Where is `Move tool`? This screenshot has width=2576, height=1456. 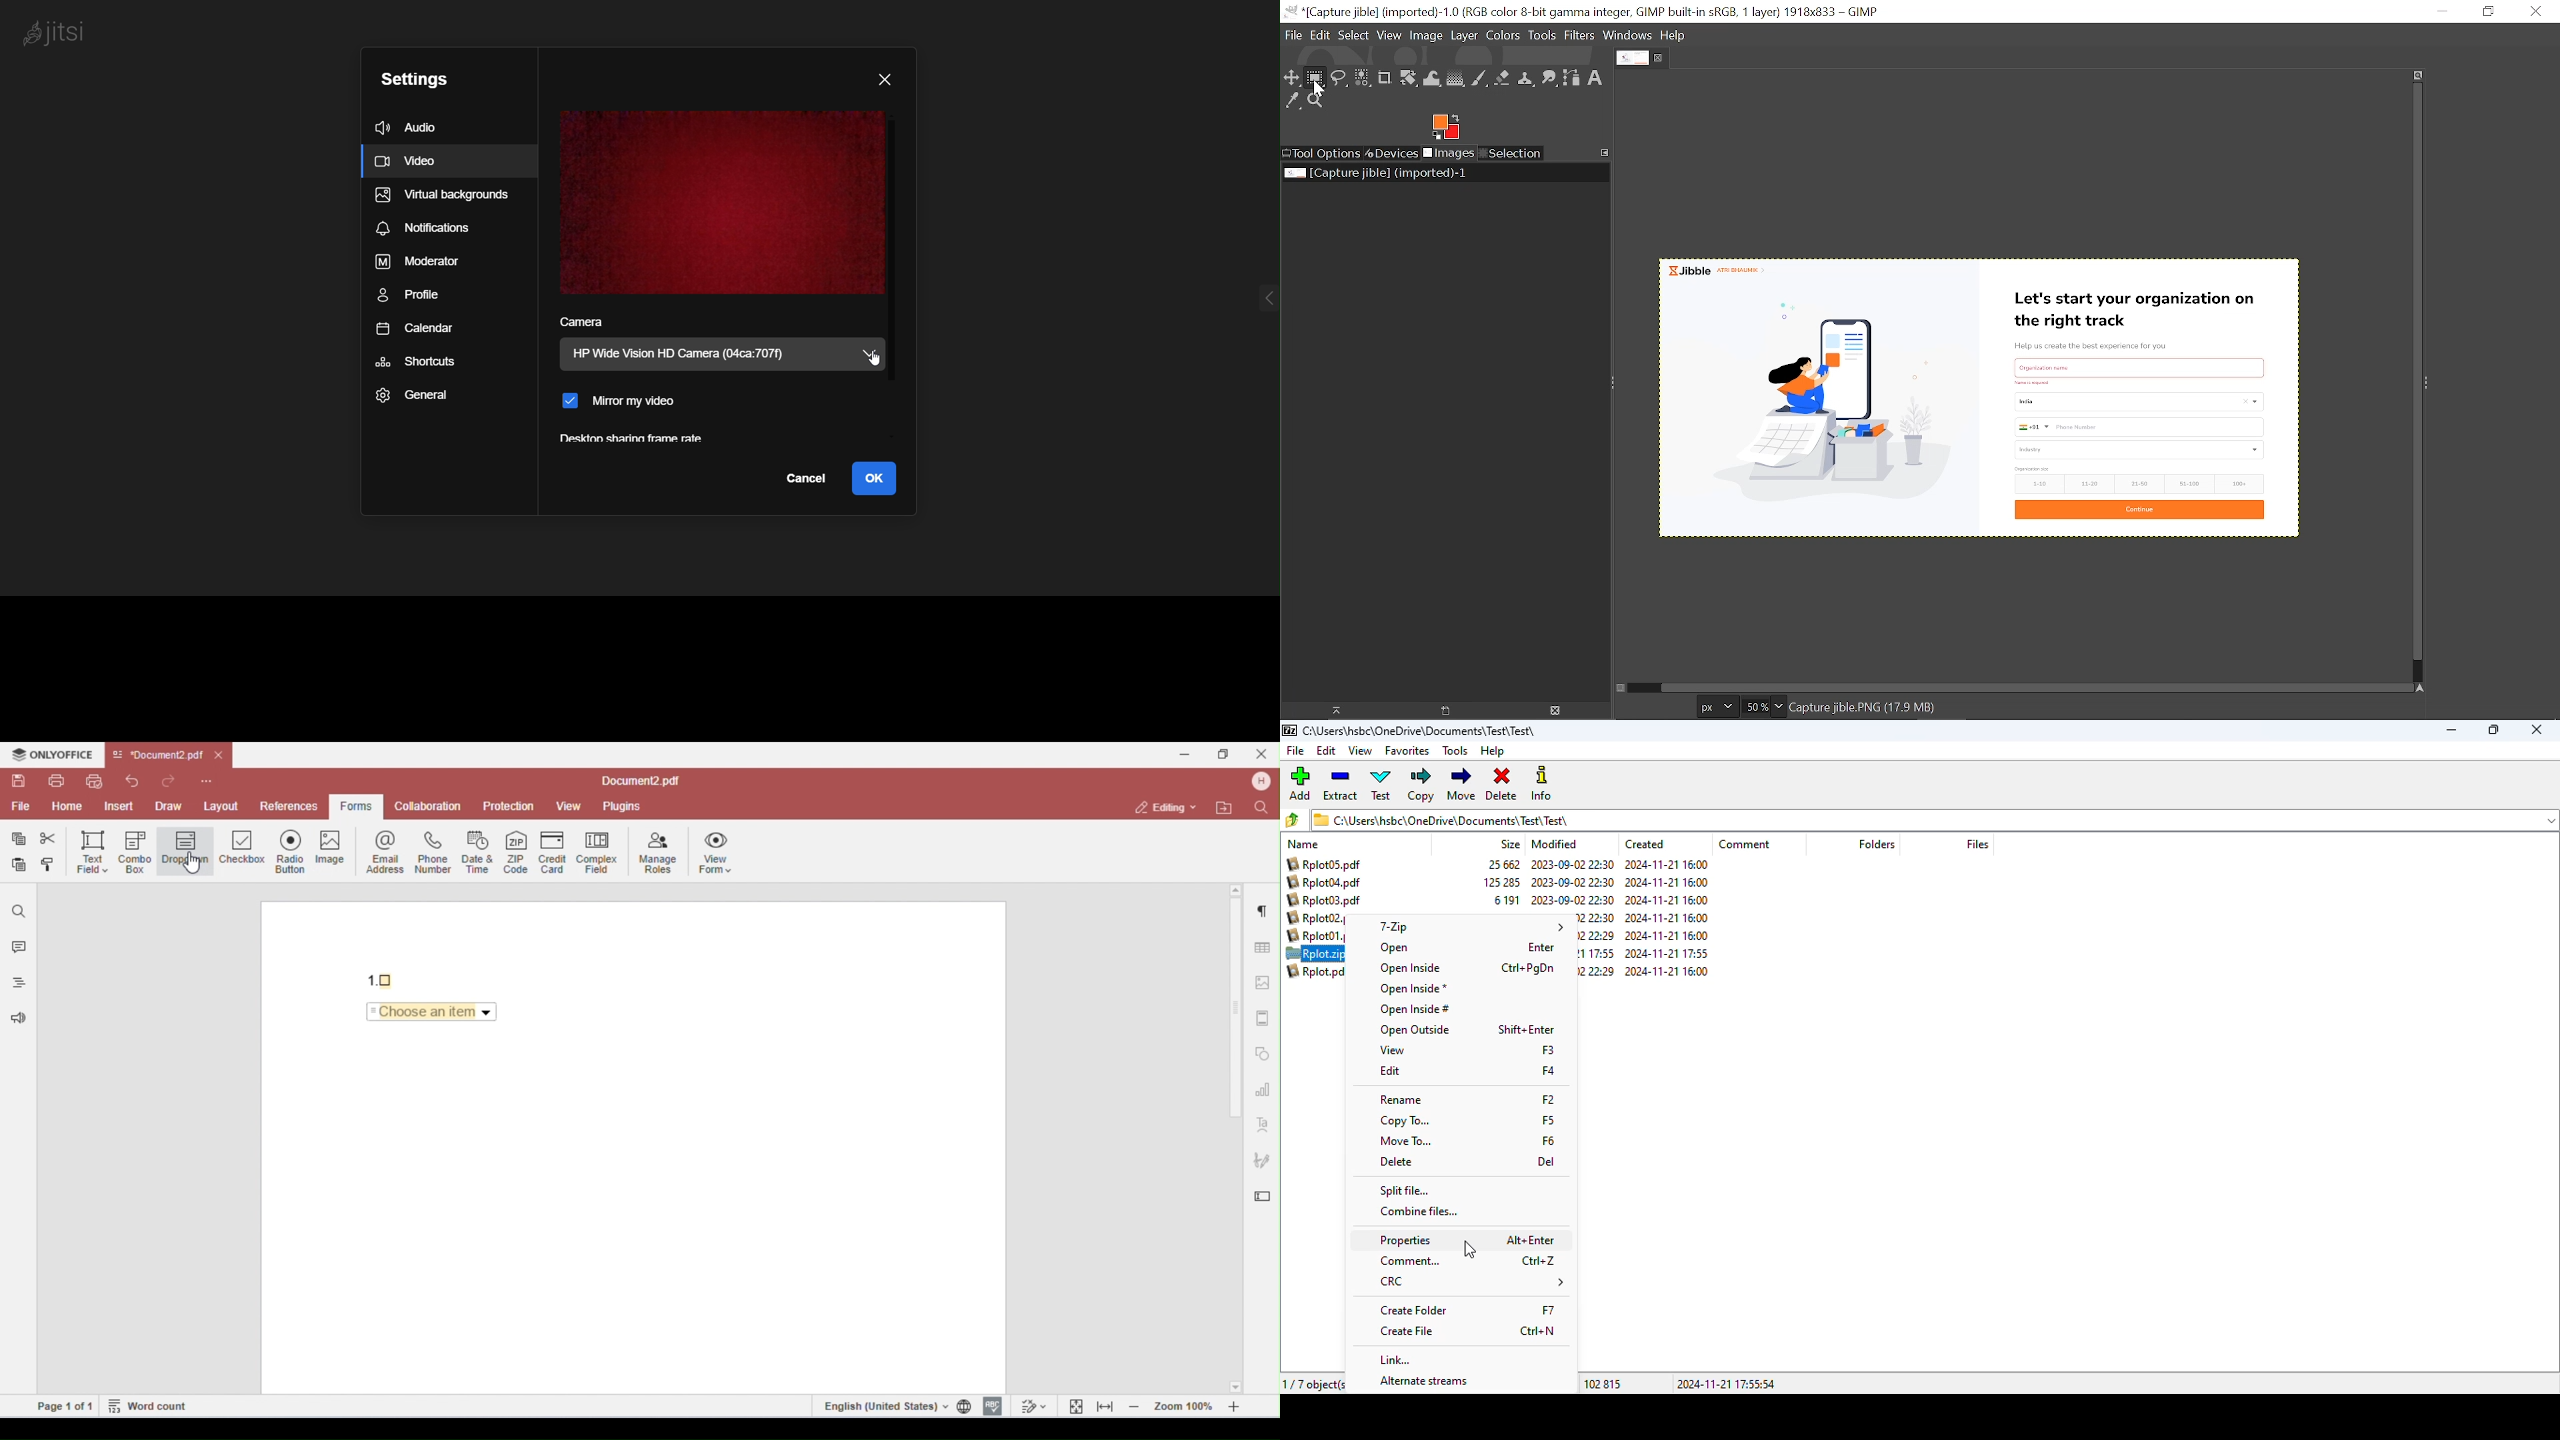 Move tool is located at coordinates (1293, 79).